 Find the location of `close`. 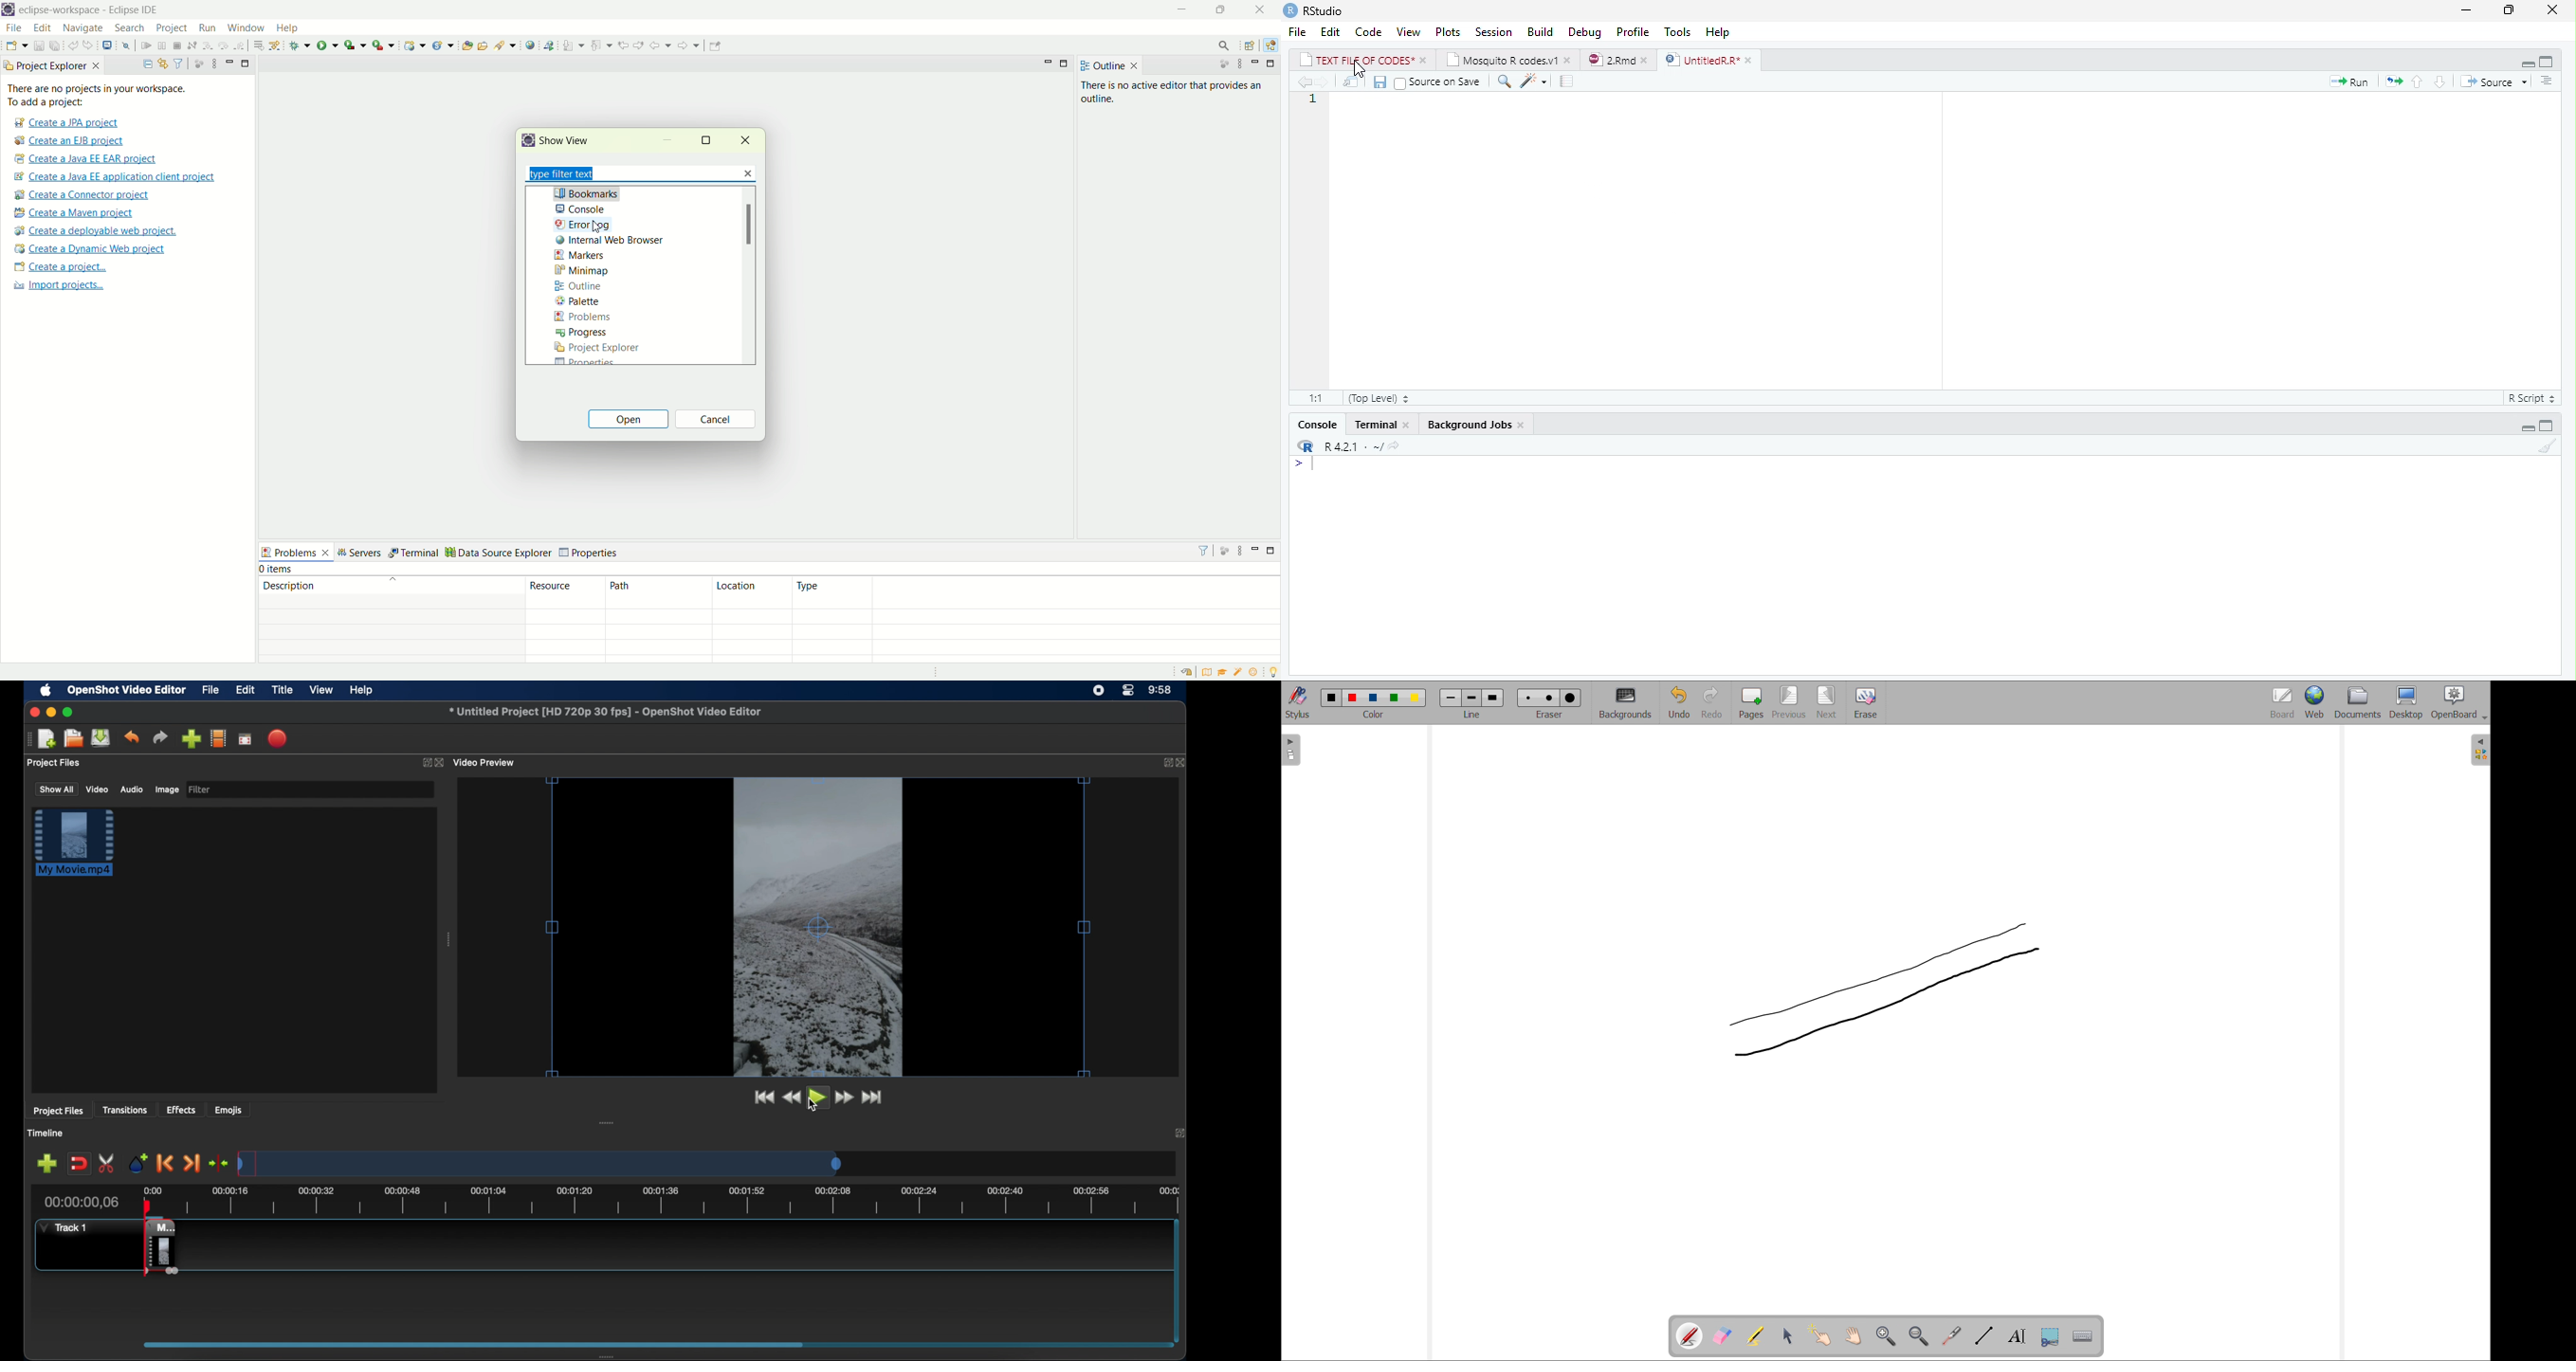

close is located at coordinates (1425, 61).